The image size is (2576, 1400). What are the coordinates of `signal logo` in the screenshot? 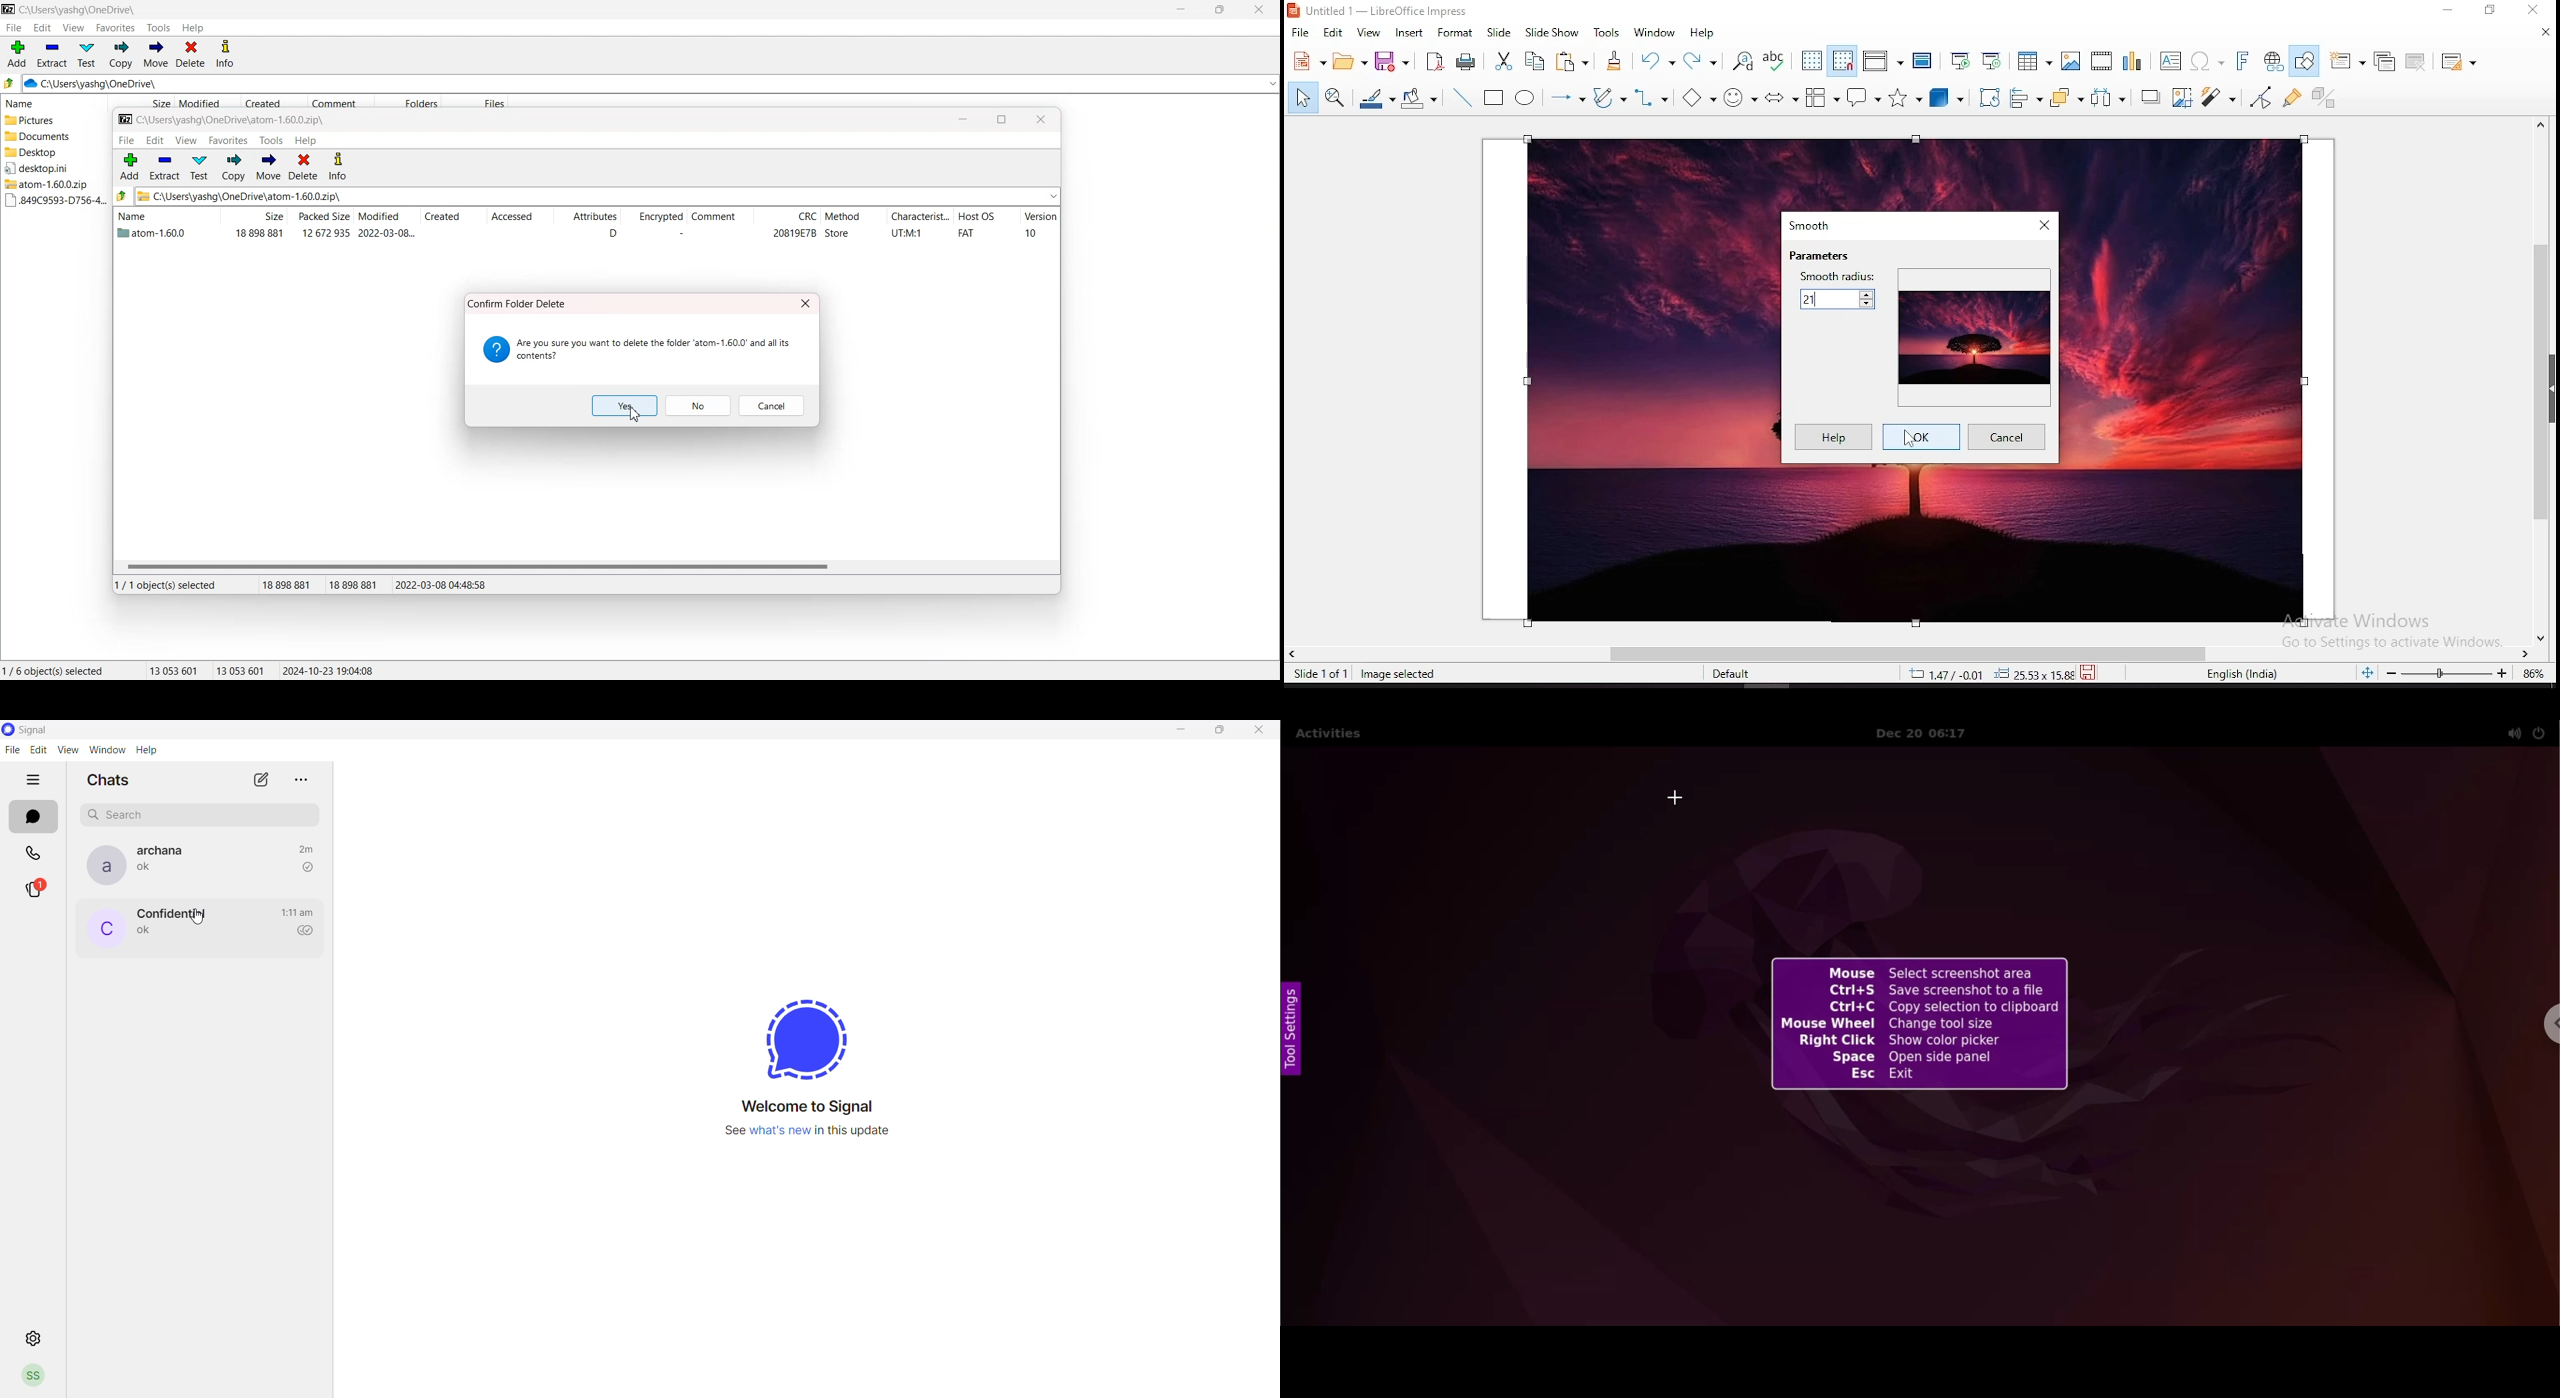 It's located at (806, 1035).